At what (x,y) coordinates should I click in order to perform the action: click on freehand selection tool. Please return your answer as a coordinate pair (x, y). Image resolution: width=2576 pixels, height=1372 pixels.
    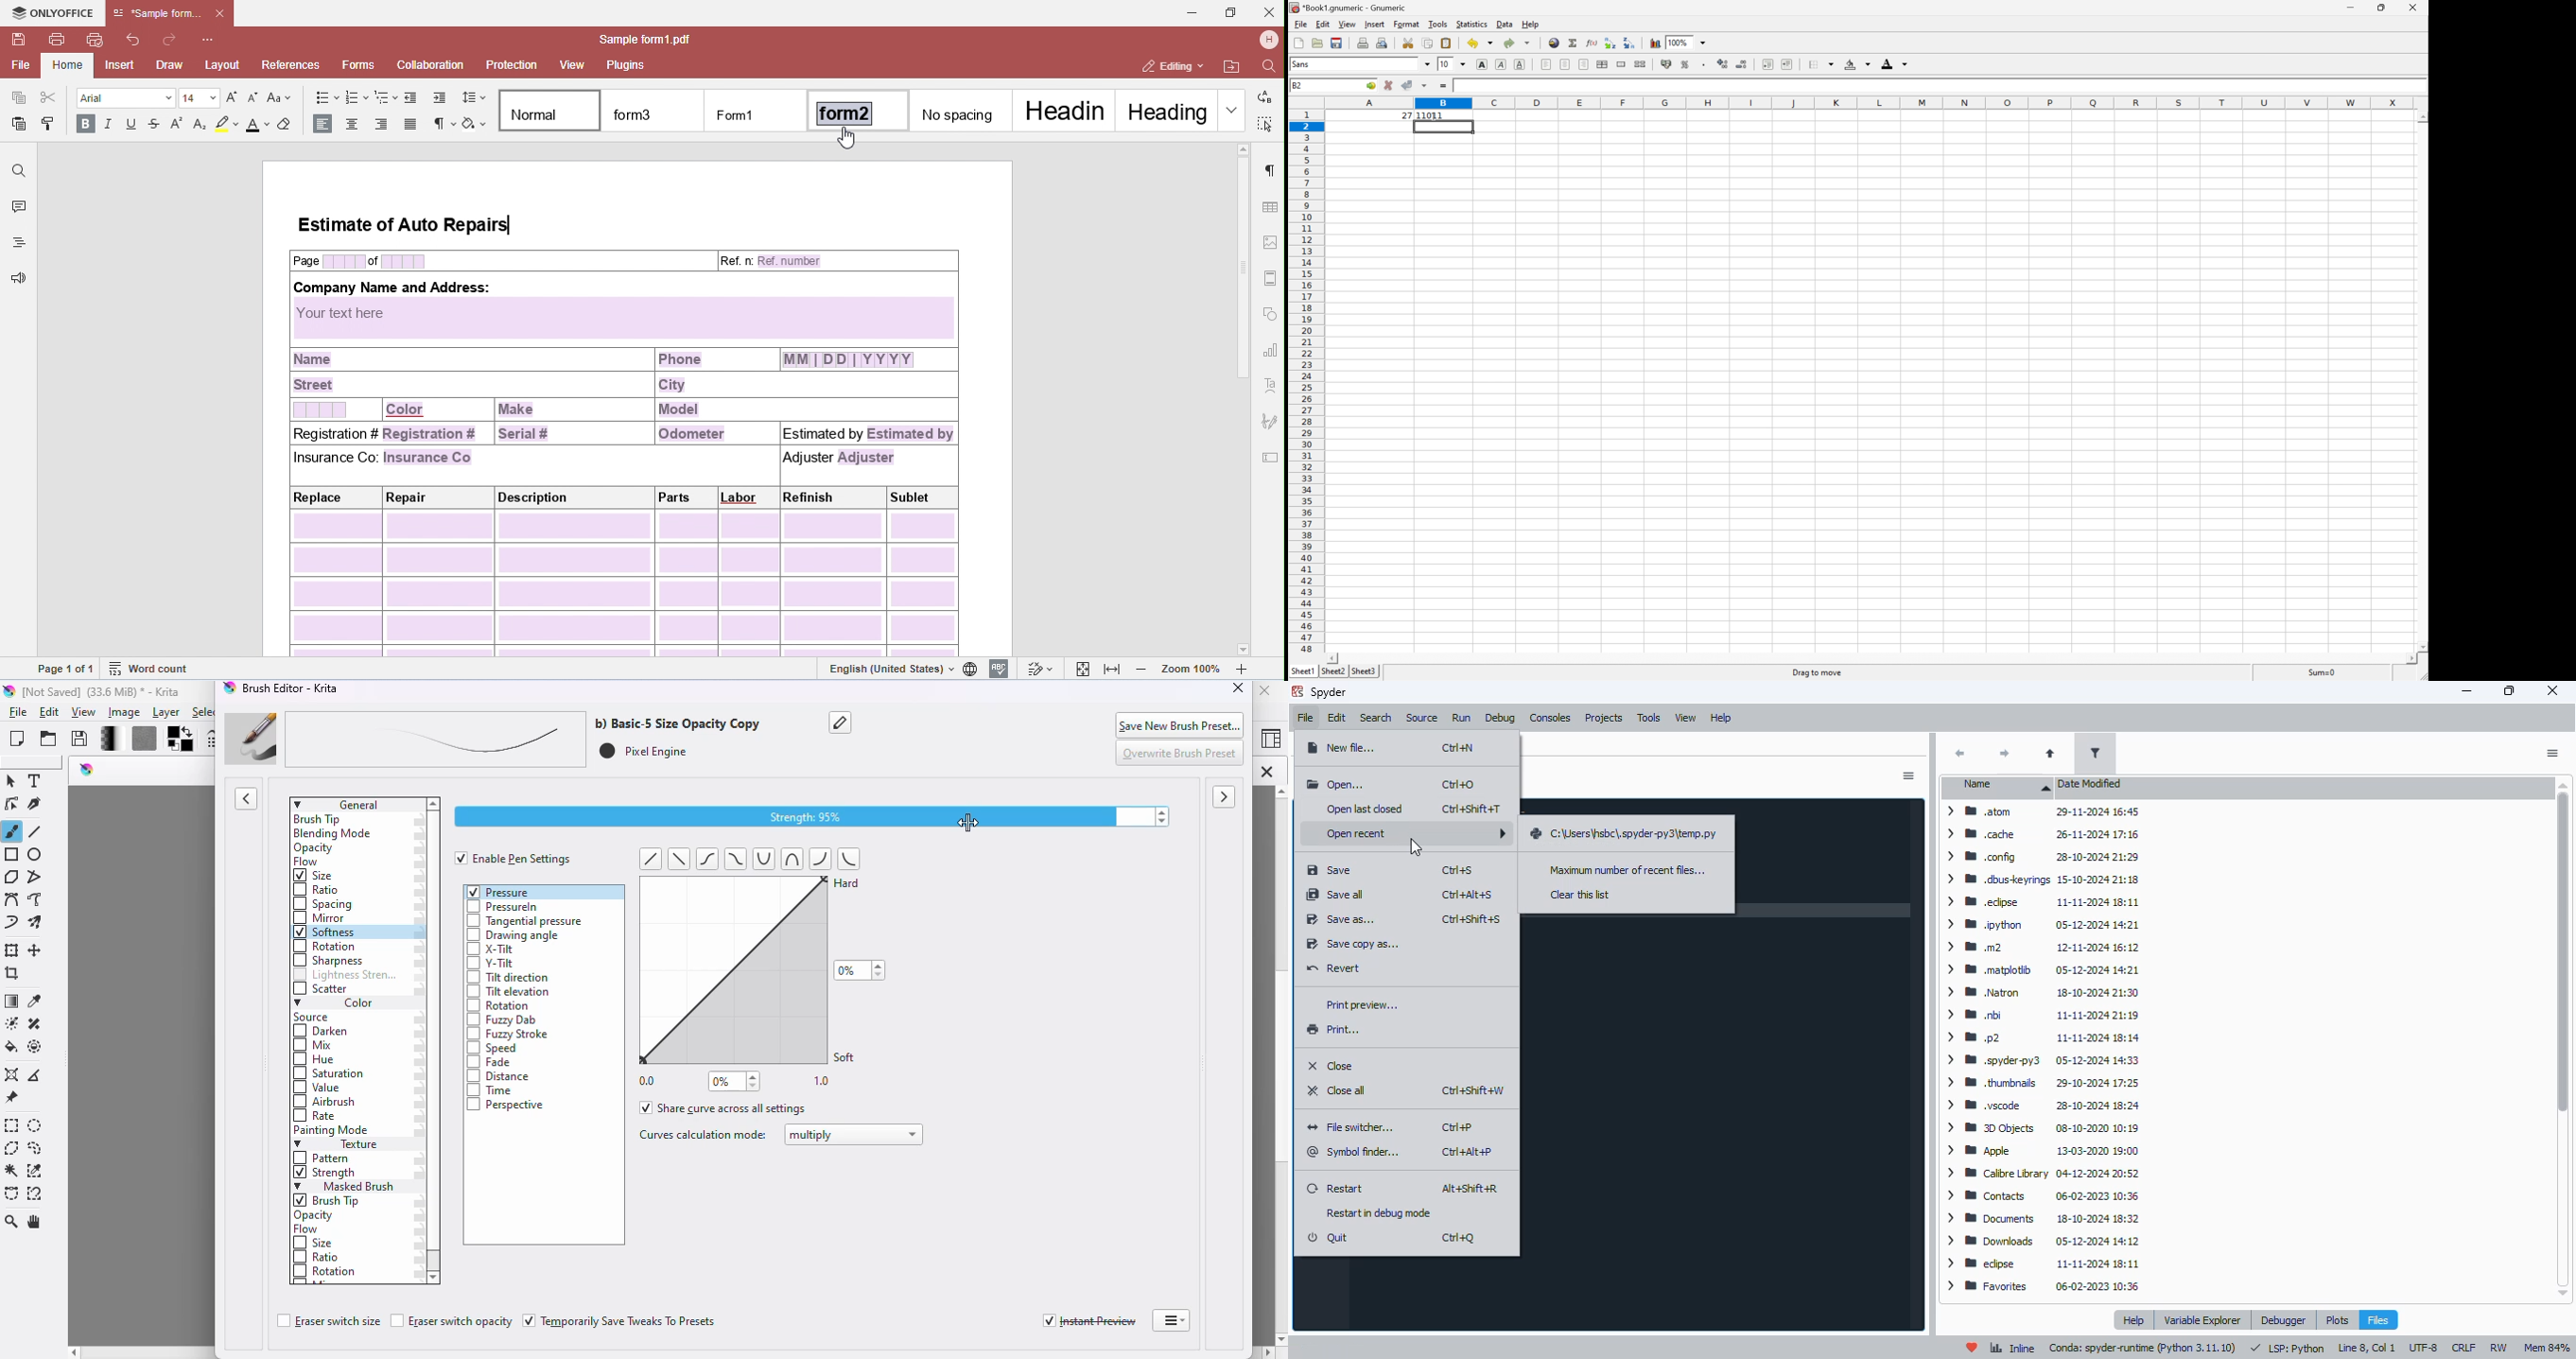
    Looking at the image, I should click on (35, 1149).